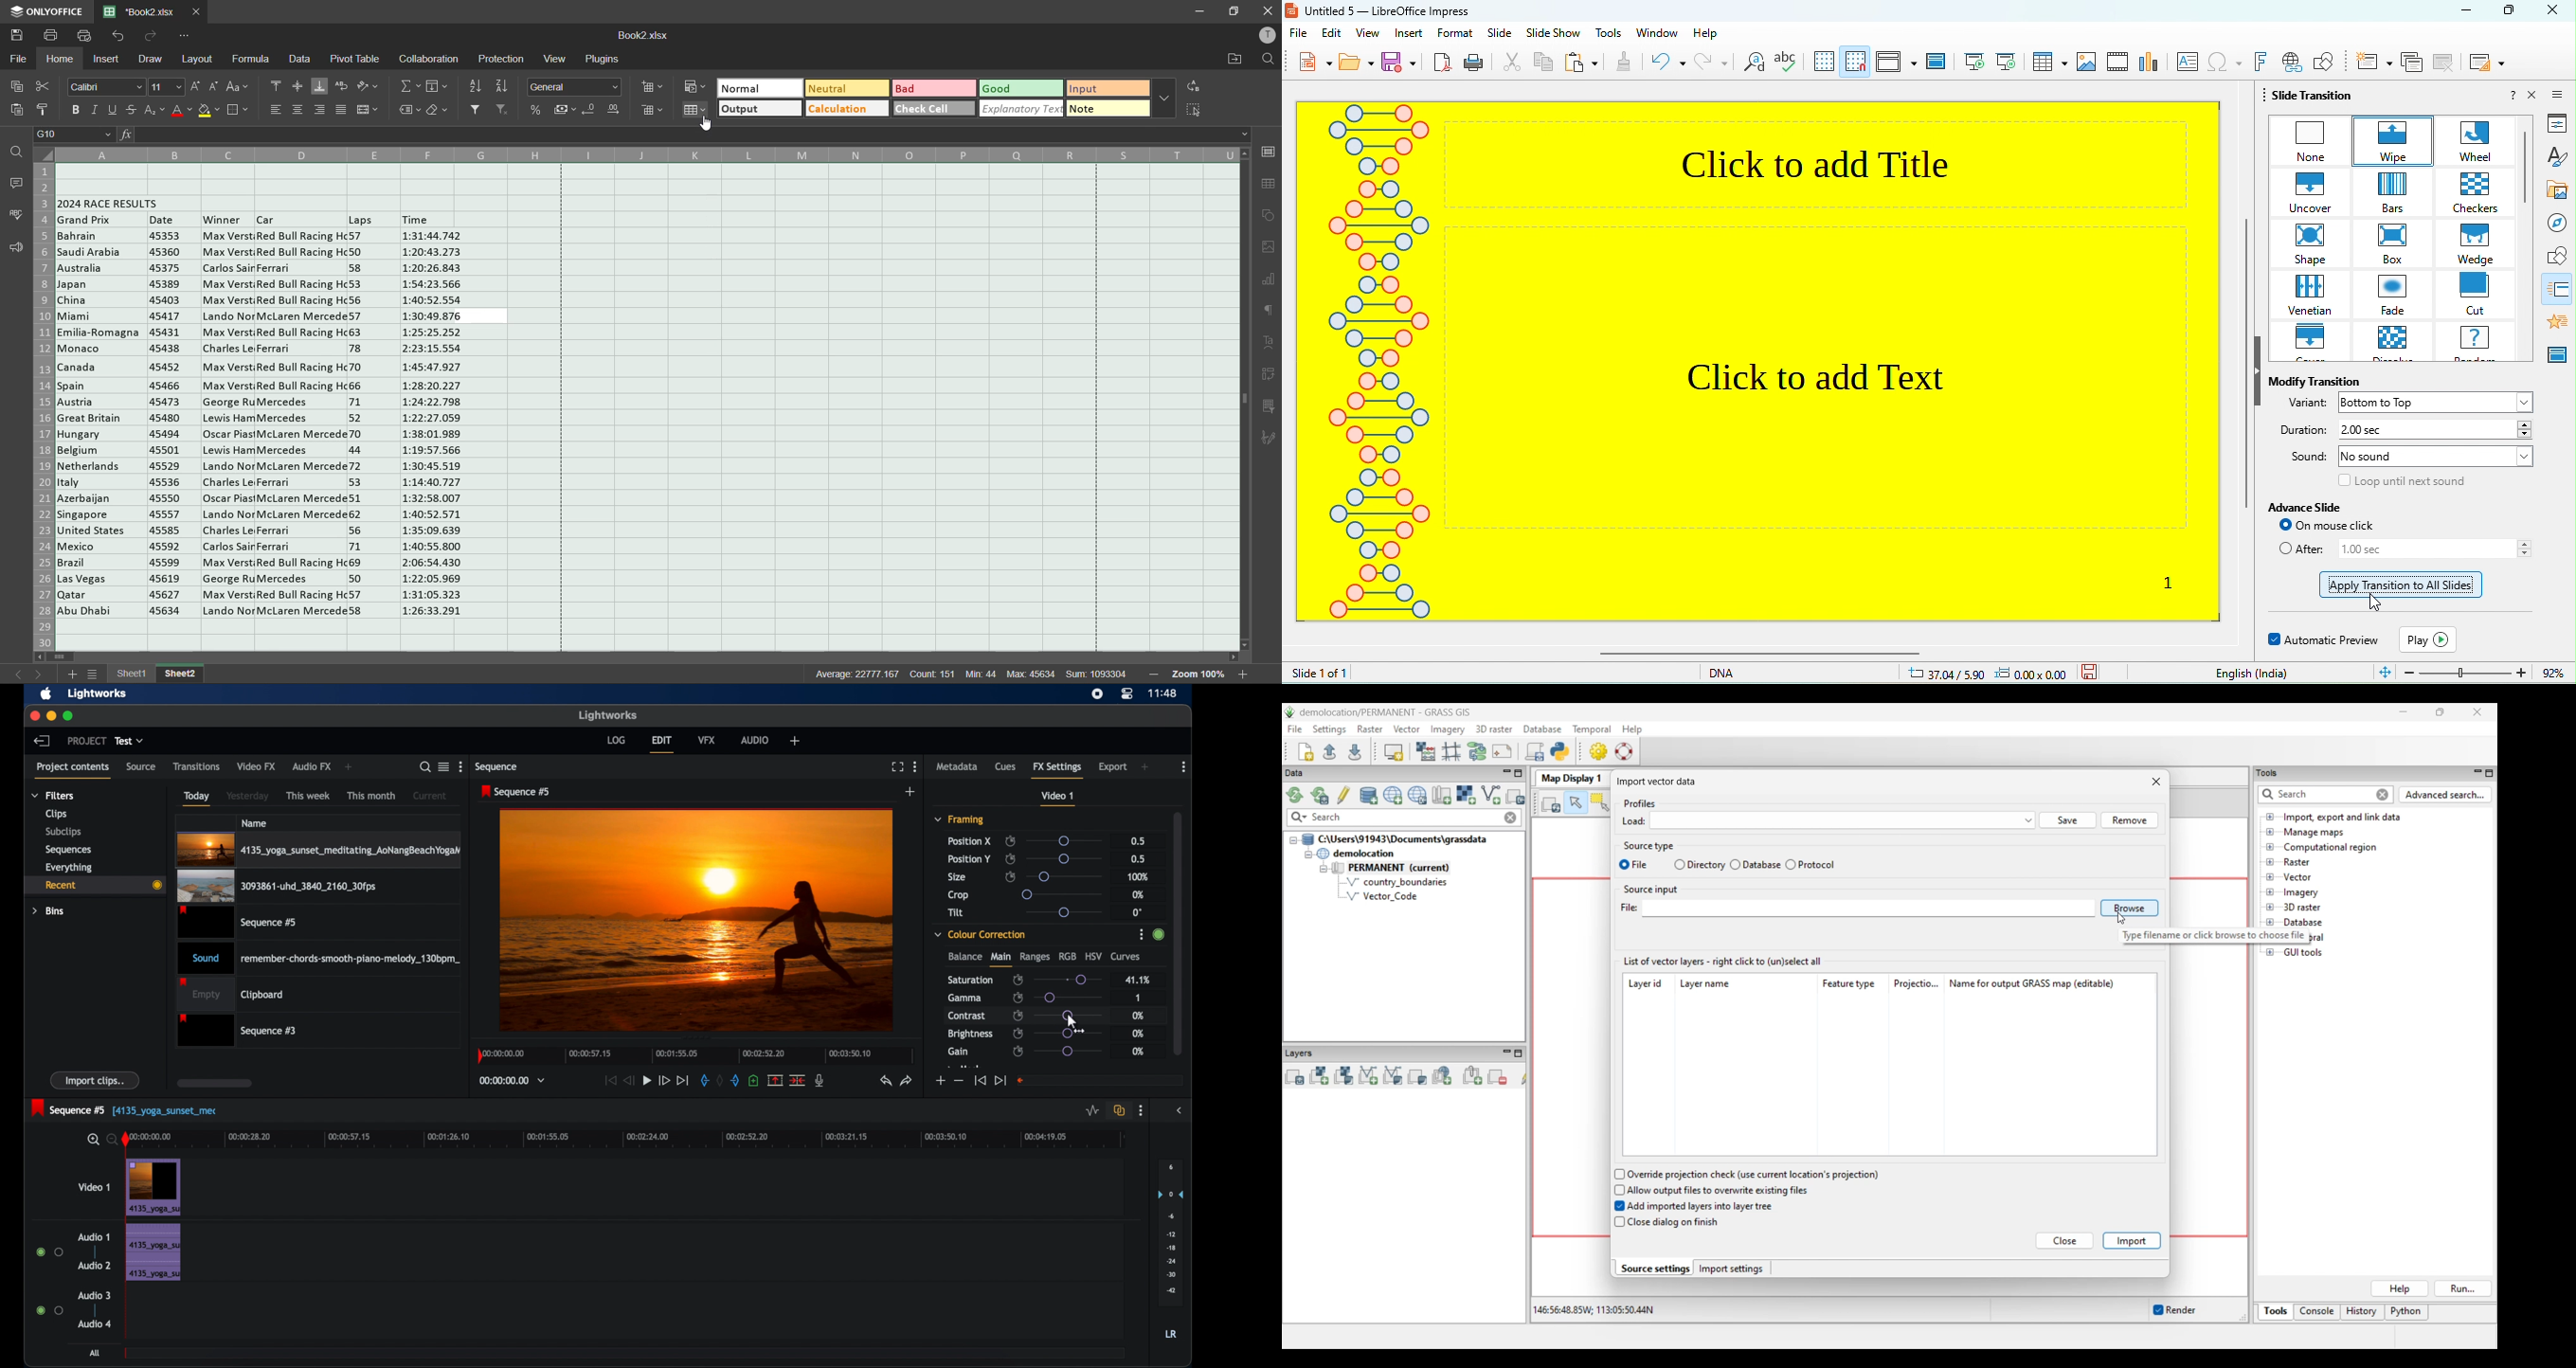 This screenshot has width=2576, height=1372. Describe the element at coordinates (1179, 932) in the screenshot. I see `scroll box` at that location.